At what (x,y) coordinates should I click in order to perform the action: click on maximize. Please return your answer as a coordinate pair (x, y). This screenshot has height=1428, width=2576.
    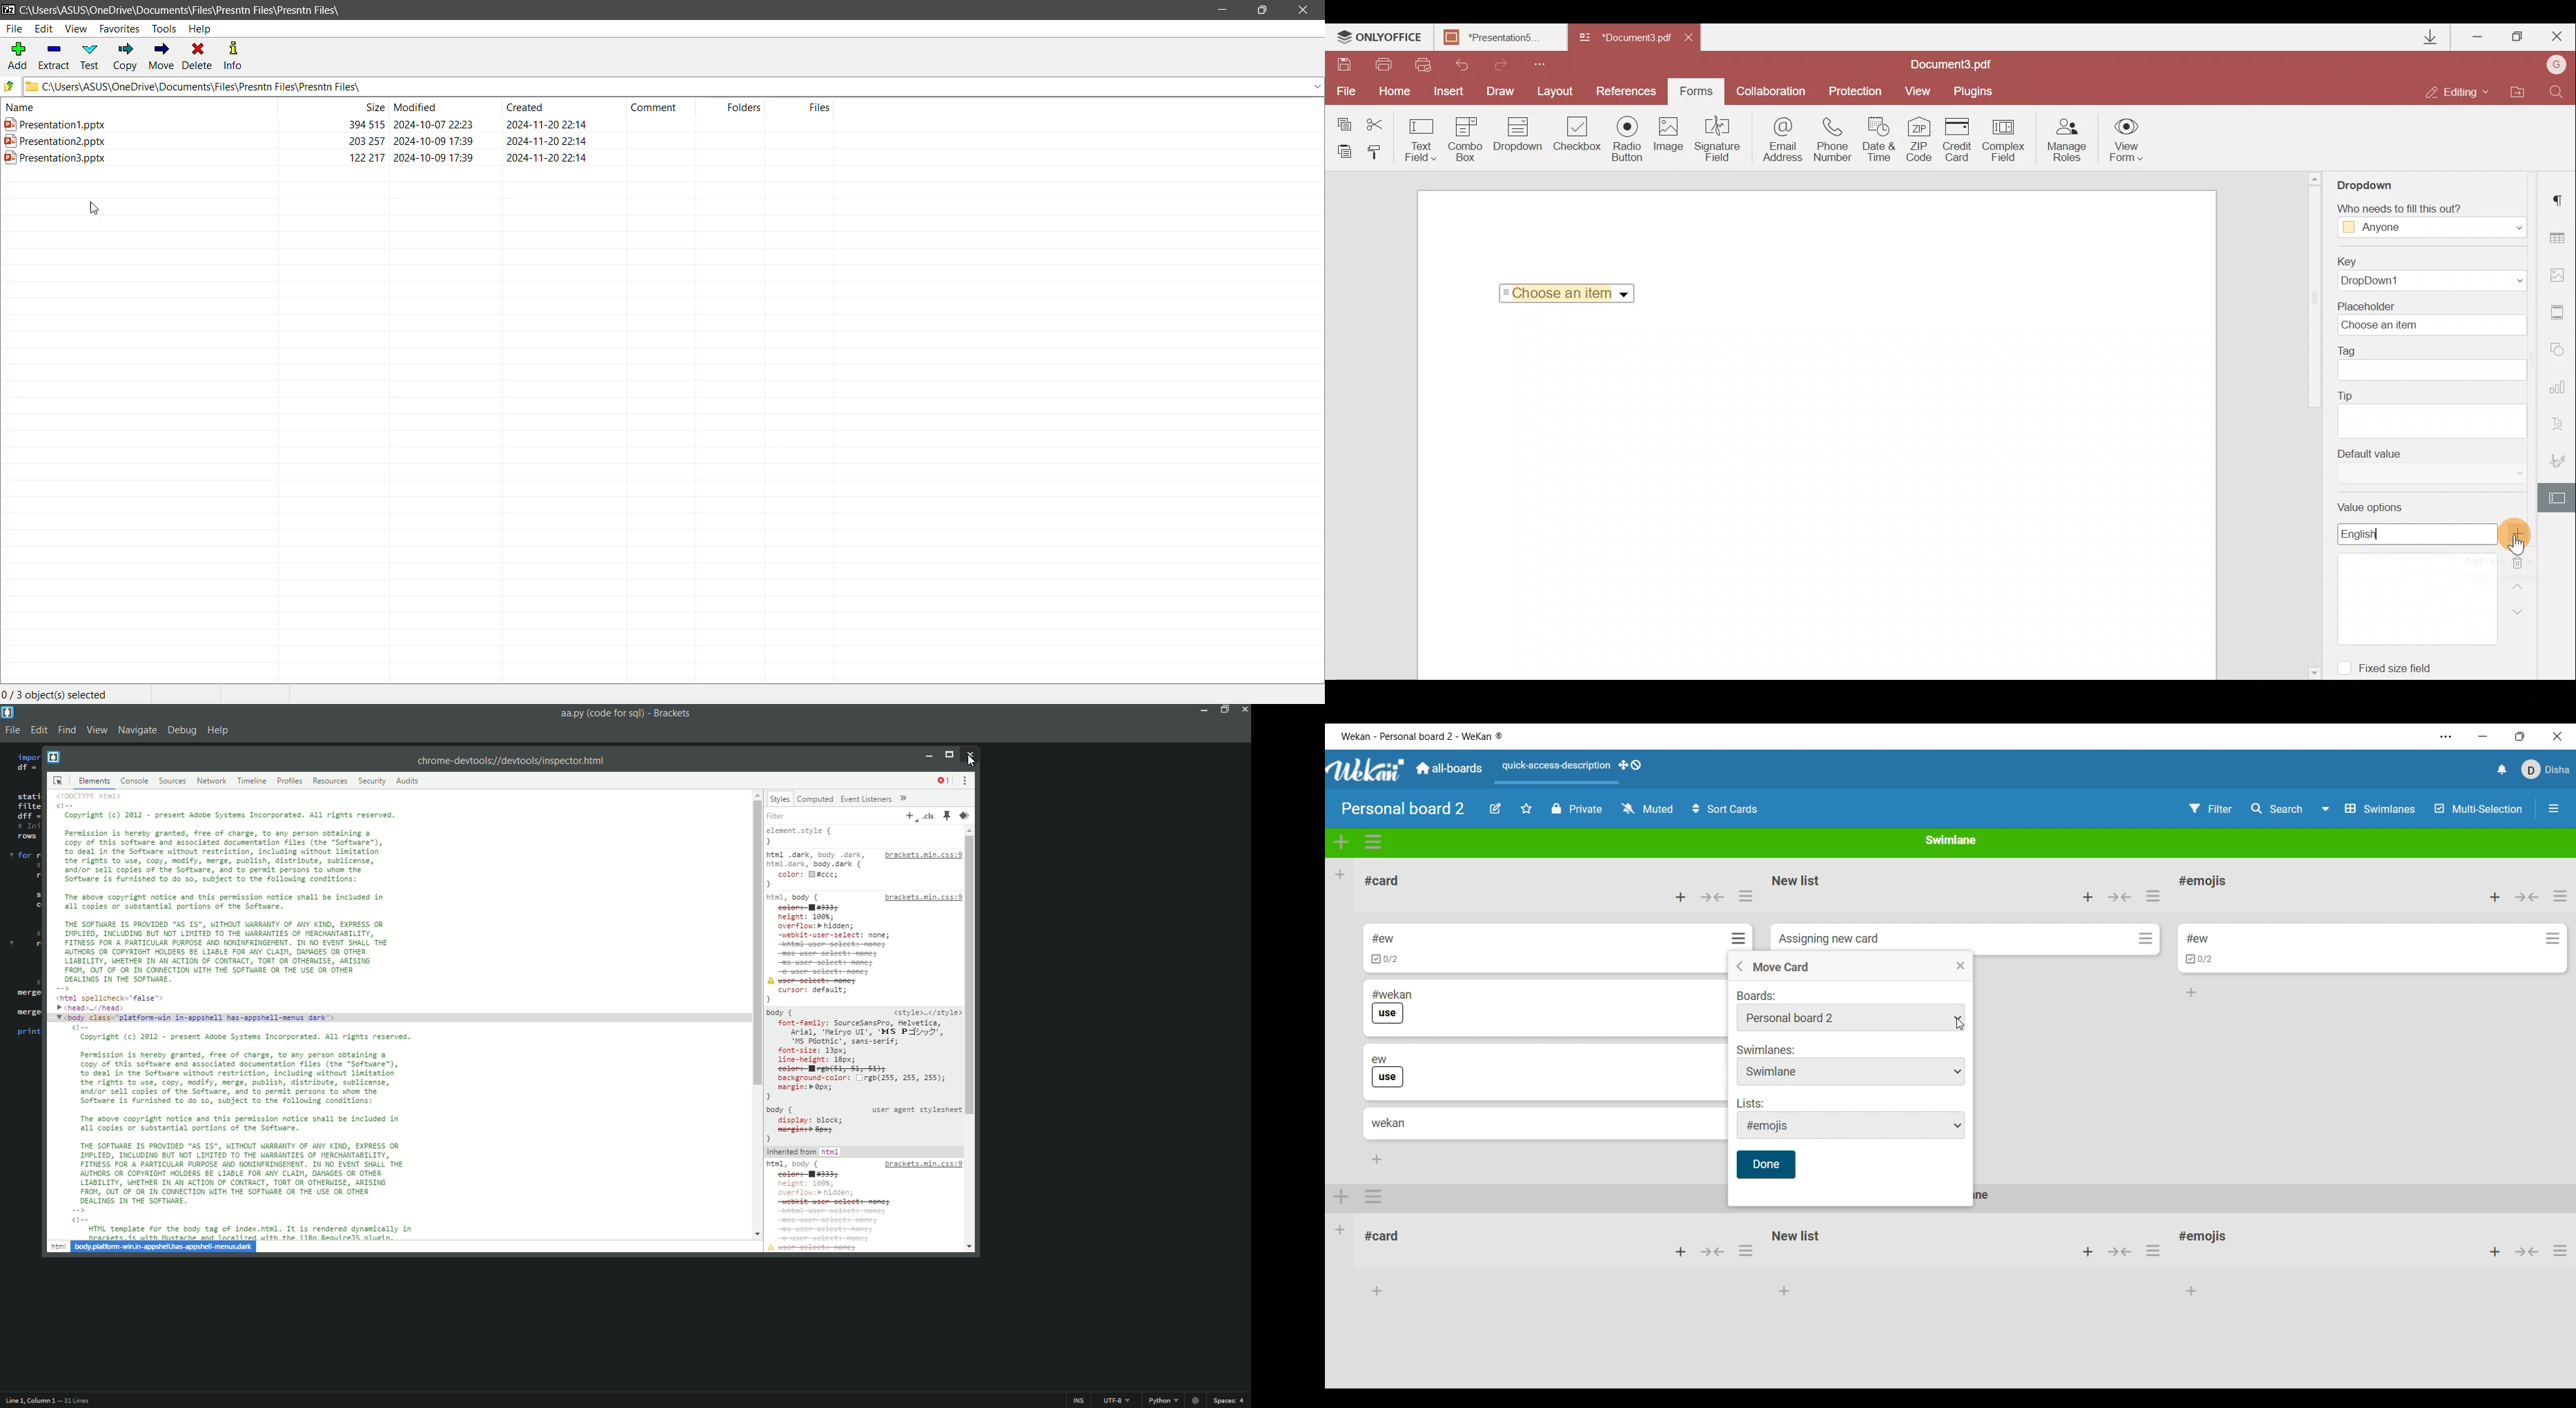
    Looking at the image, I should click on (1225, 711).